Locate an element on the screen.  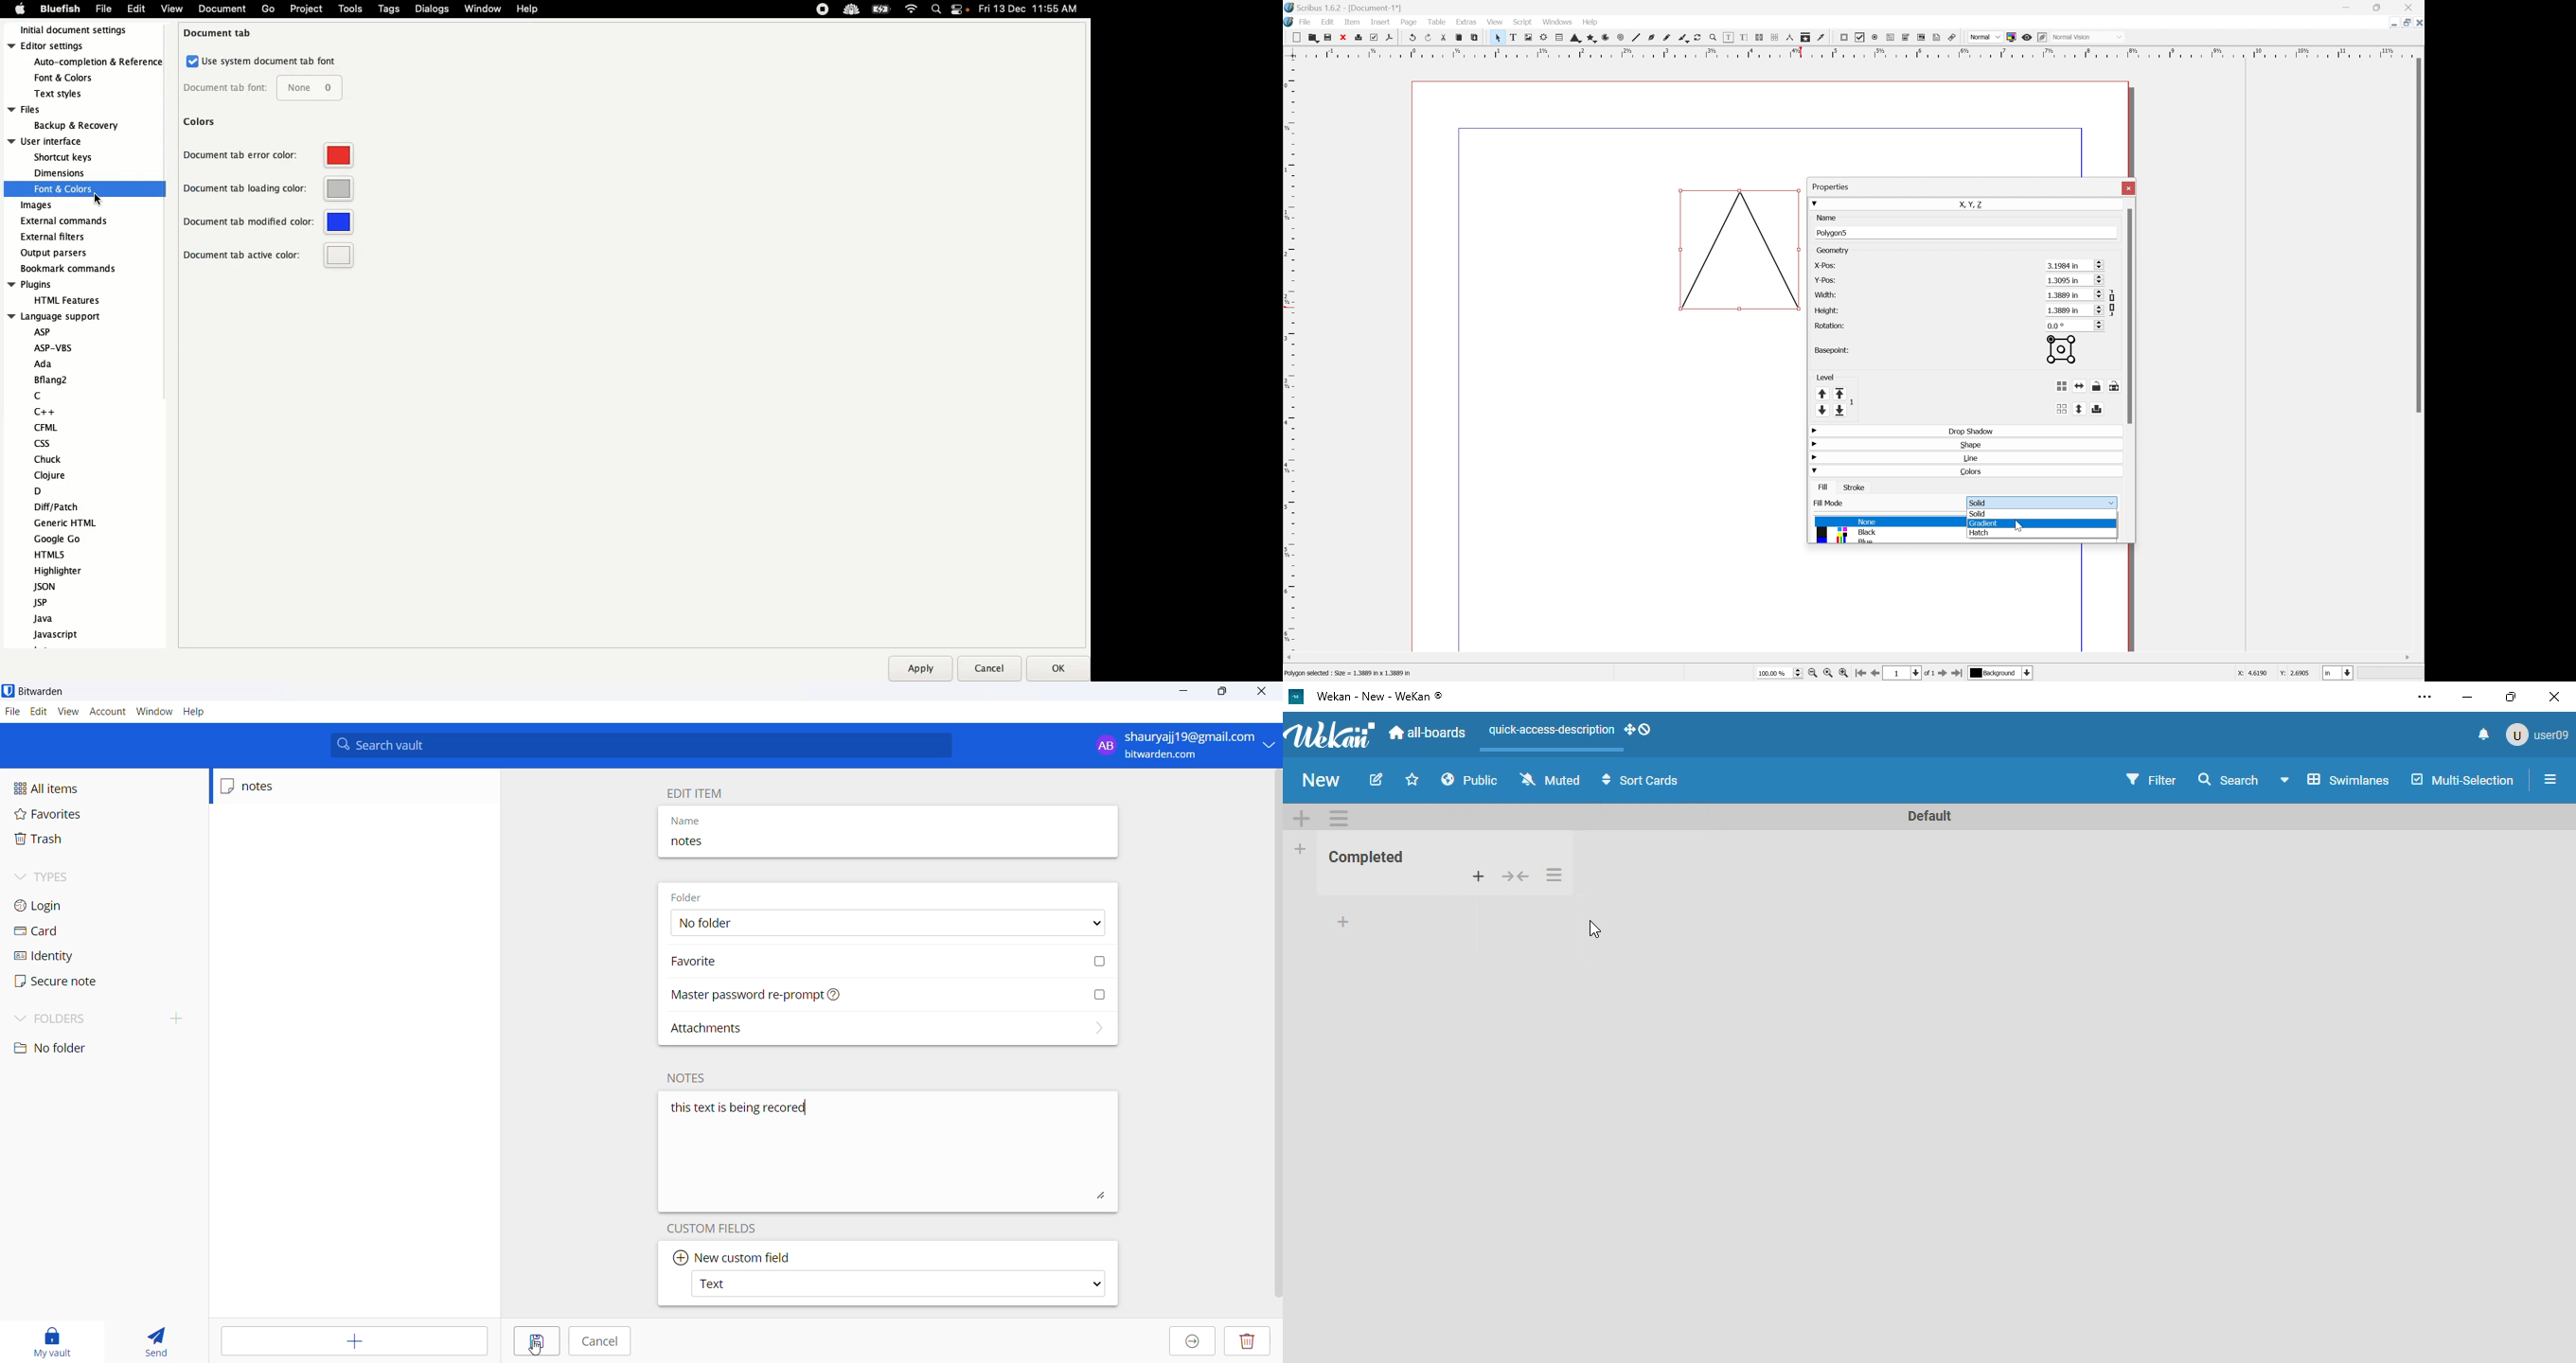
Freehand line is located at coordinates (1668, 37).